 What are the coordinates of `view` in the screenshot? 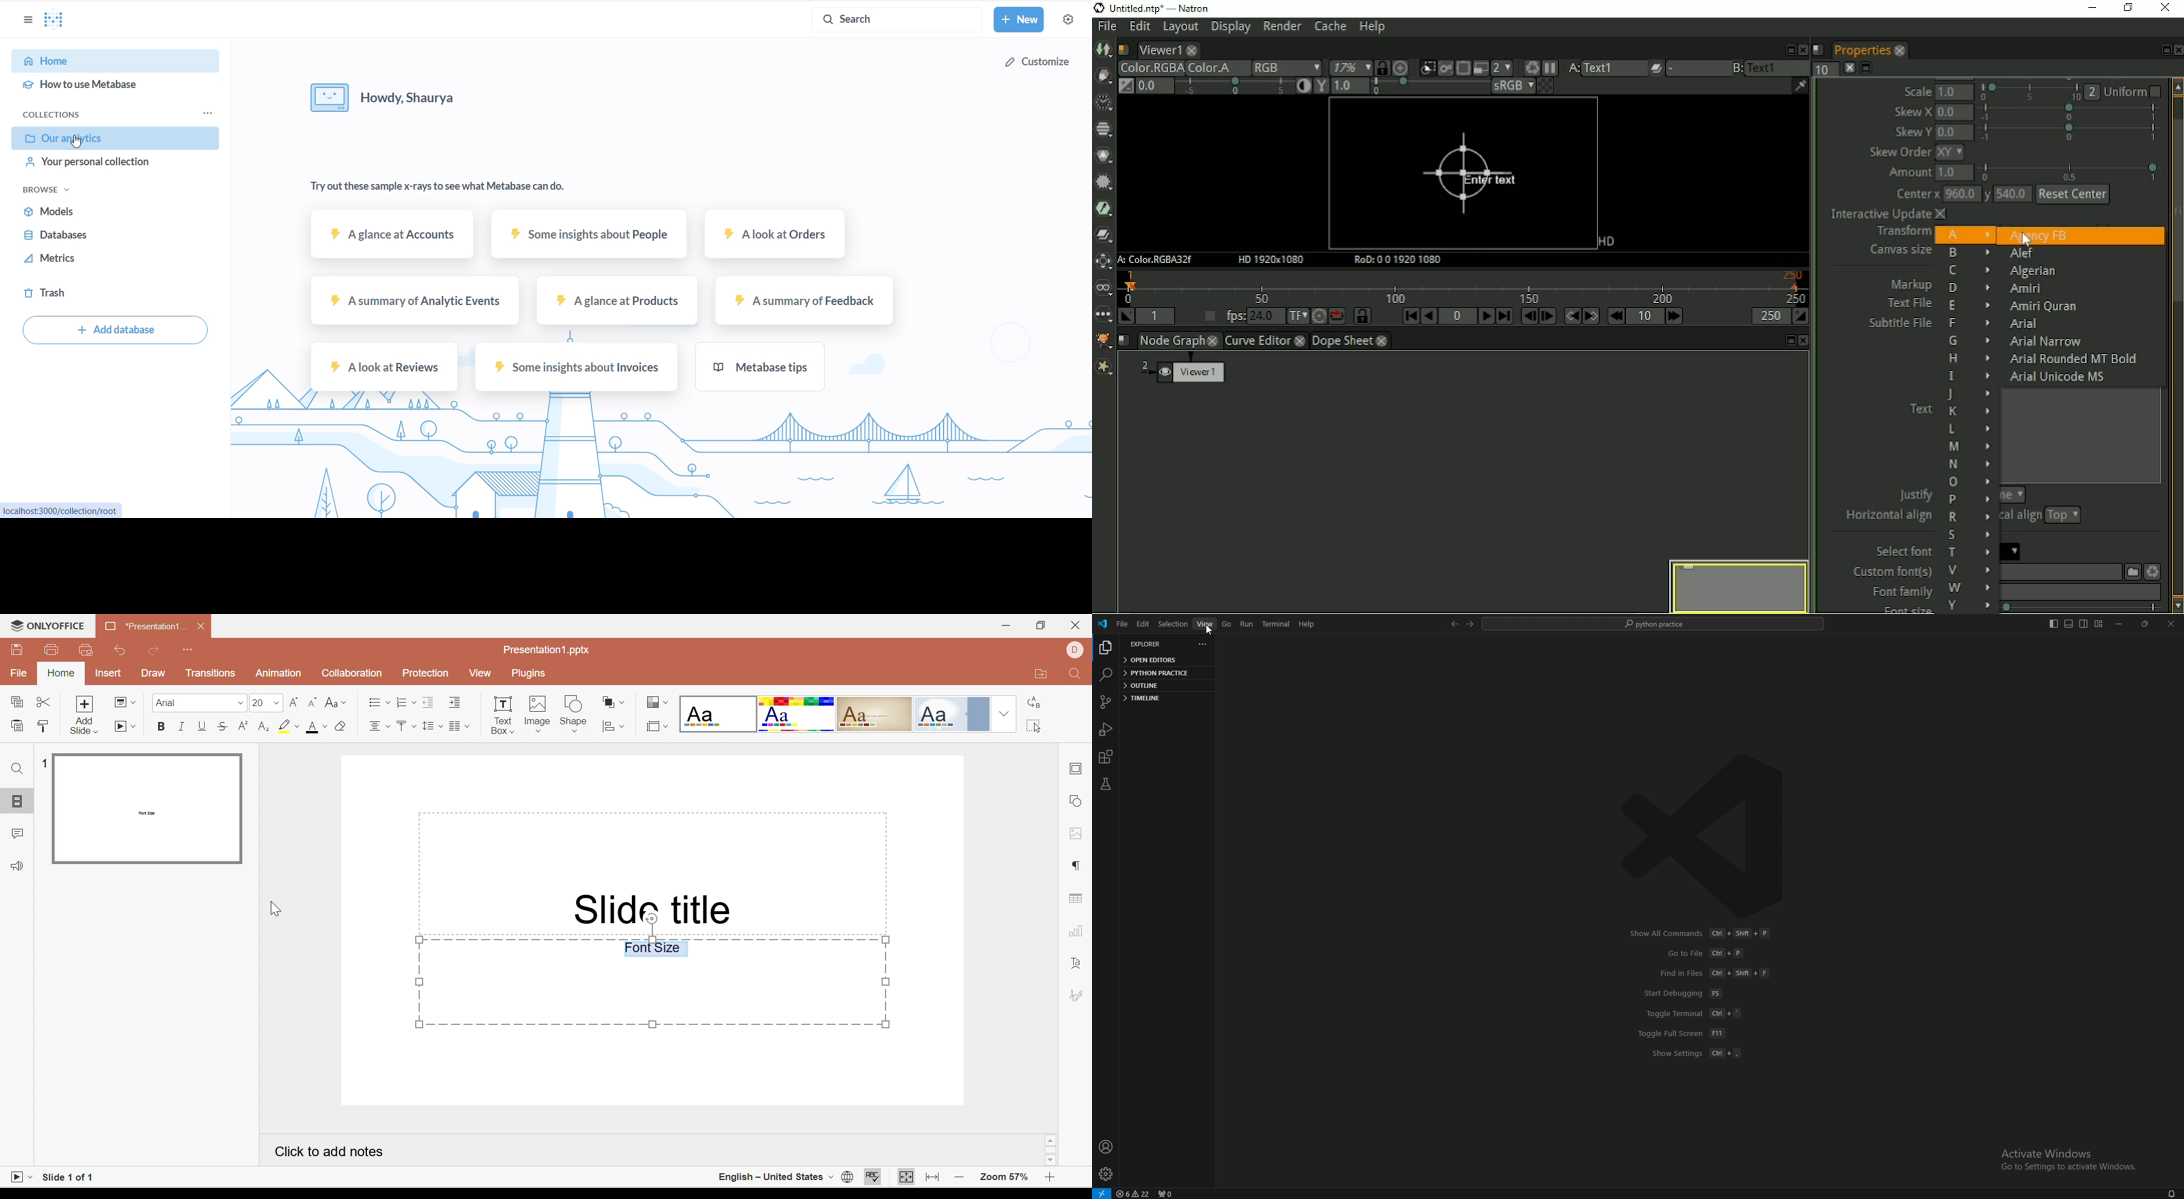 It's located at (1205, 624).